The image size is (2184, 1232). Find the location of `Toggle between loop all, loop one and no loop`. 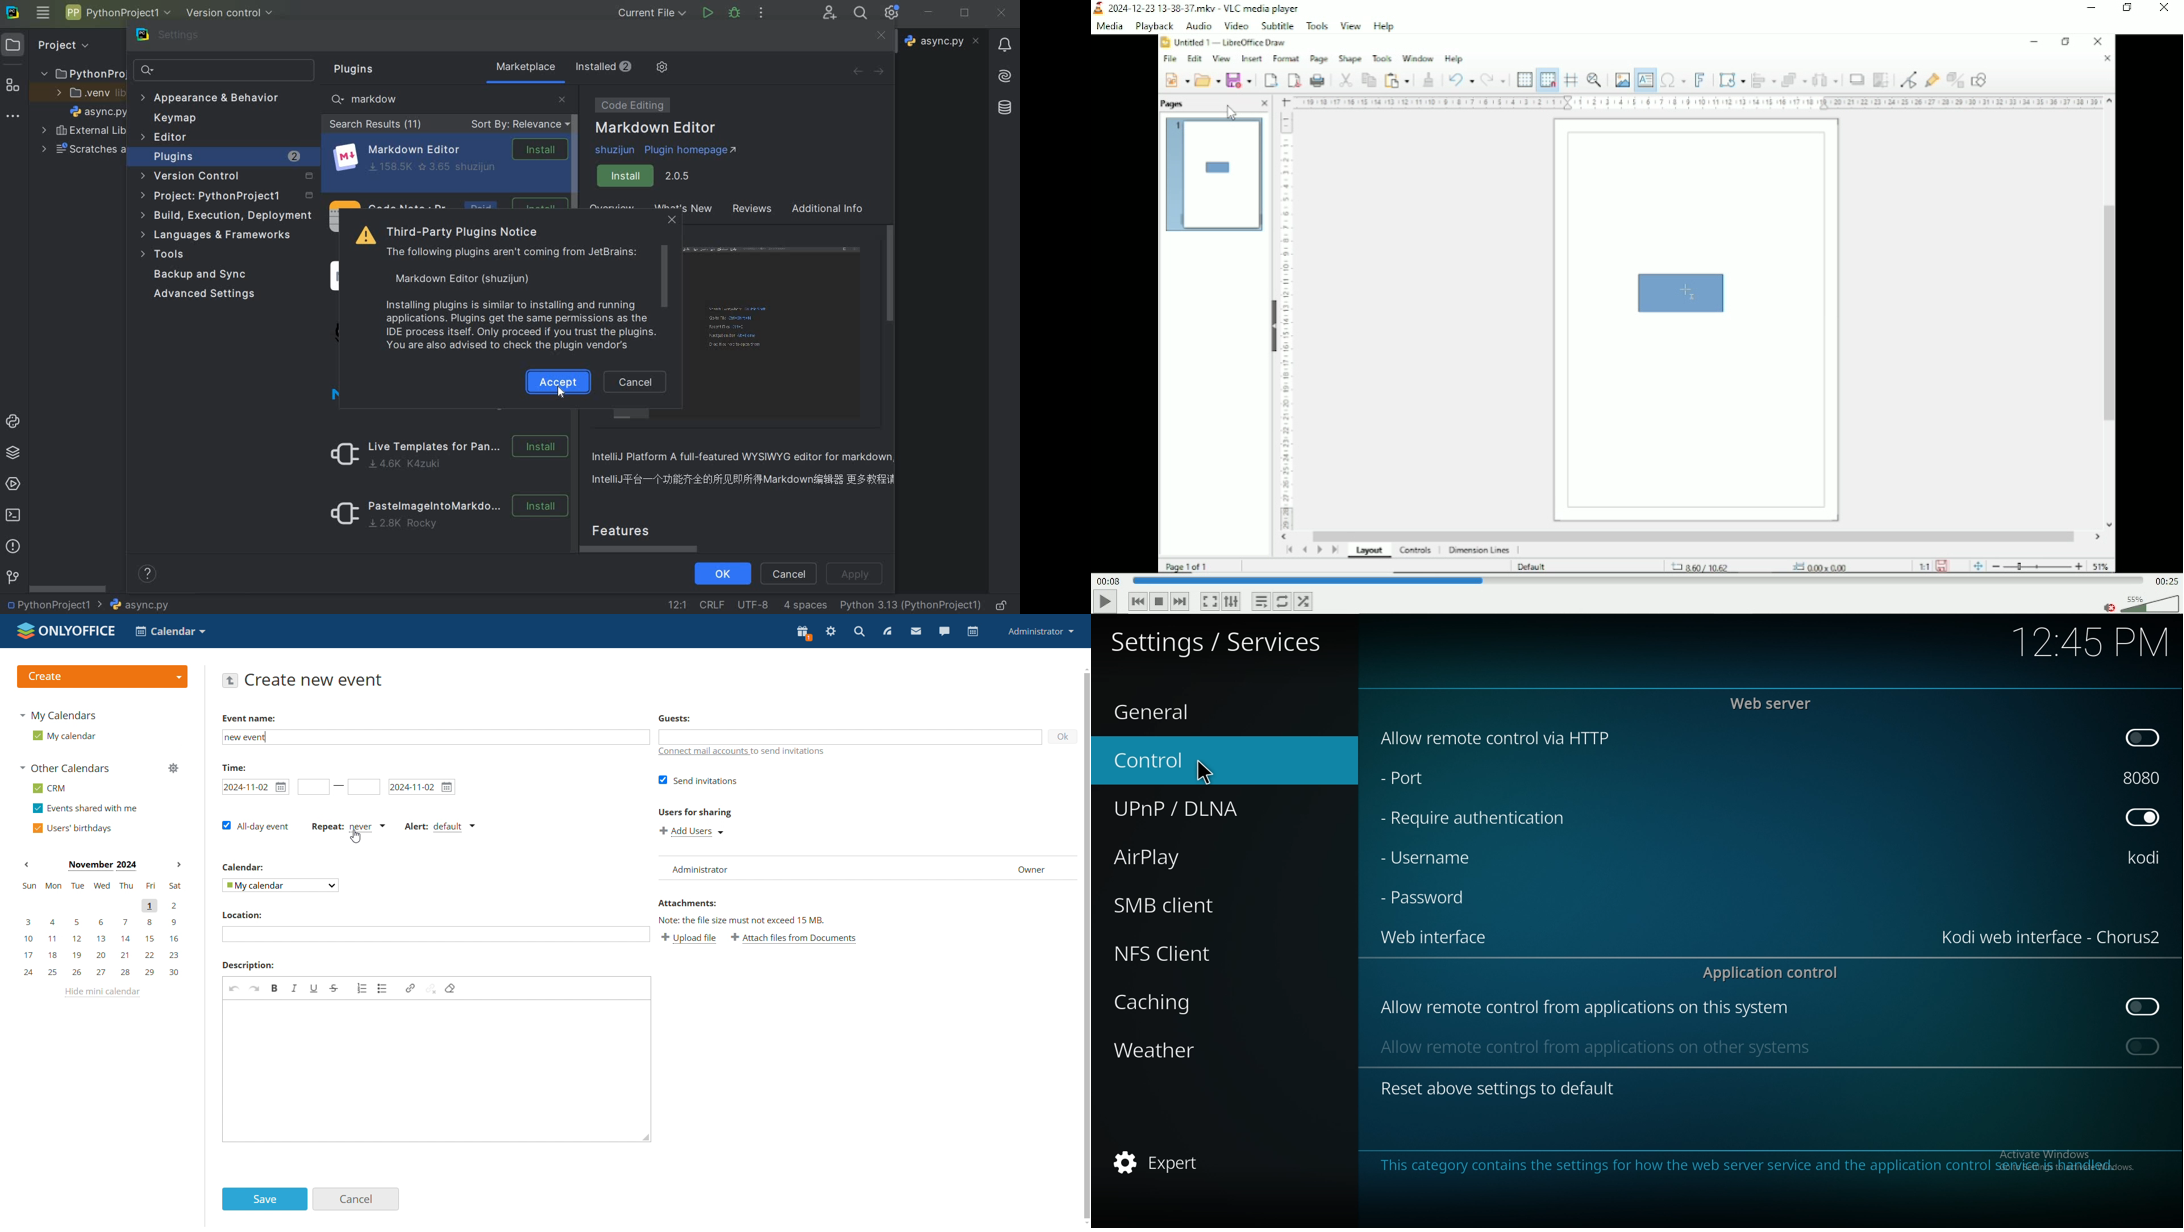

Toggle between loop all, loop one and no loop is located at coordinates (1281, 602).